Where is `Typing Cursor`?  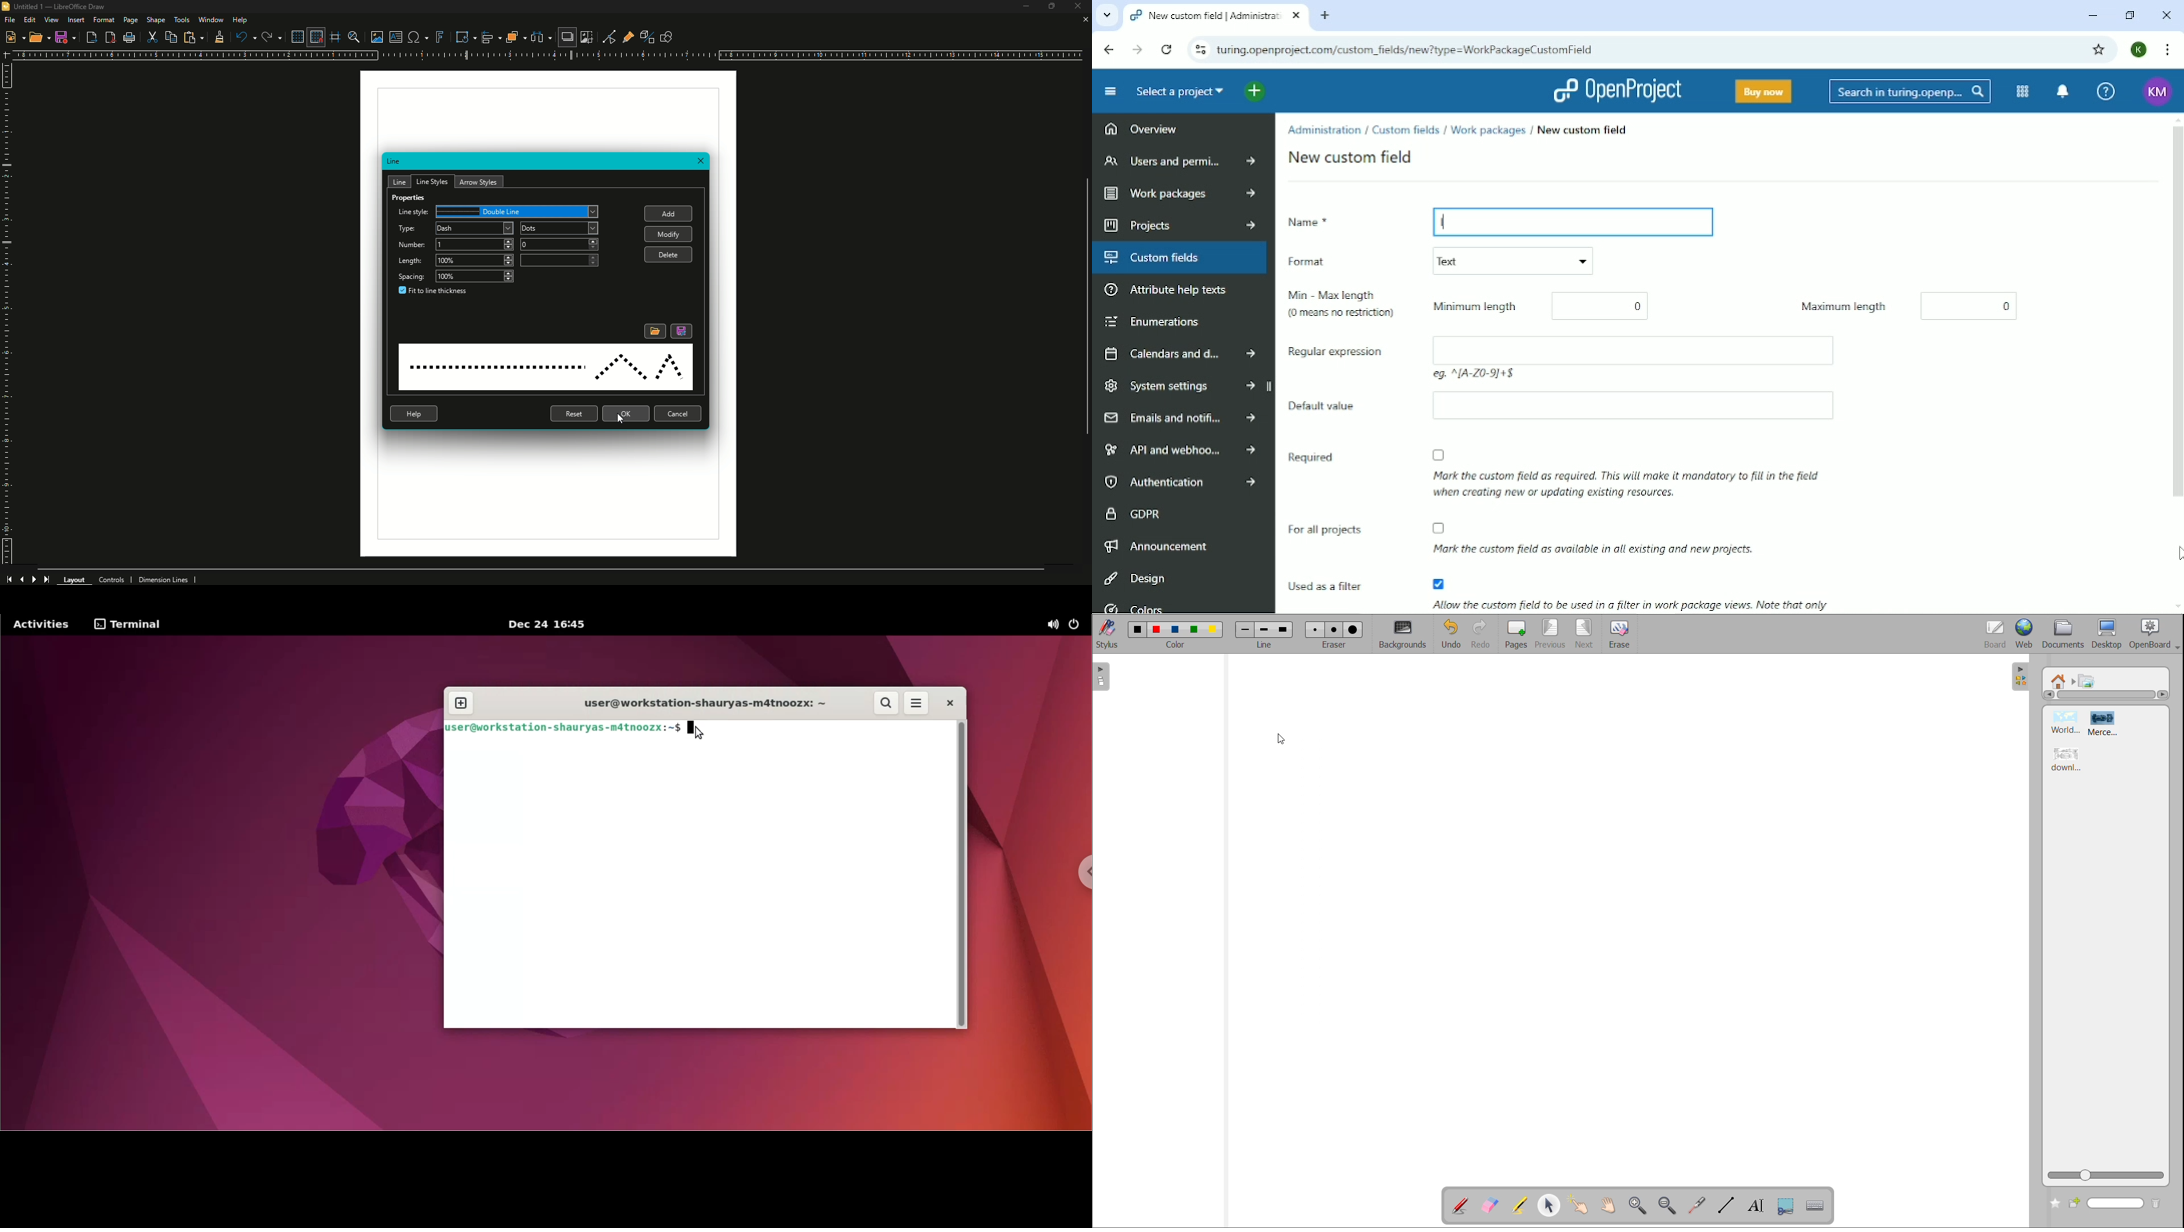 Typing Cursor is located at coordinates (1445, 224).